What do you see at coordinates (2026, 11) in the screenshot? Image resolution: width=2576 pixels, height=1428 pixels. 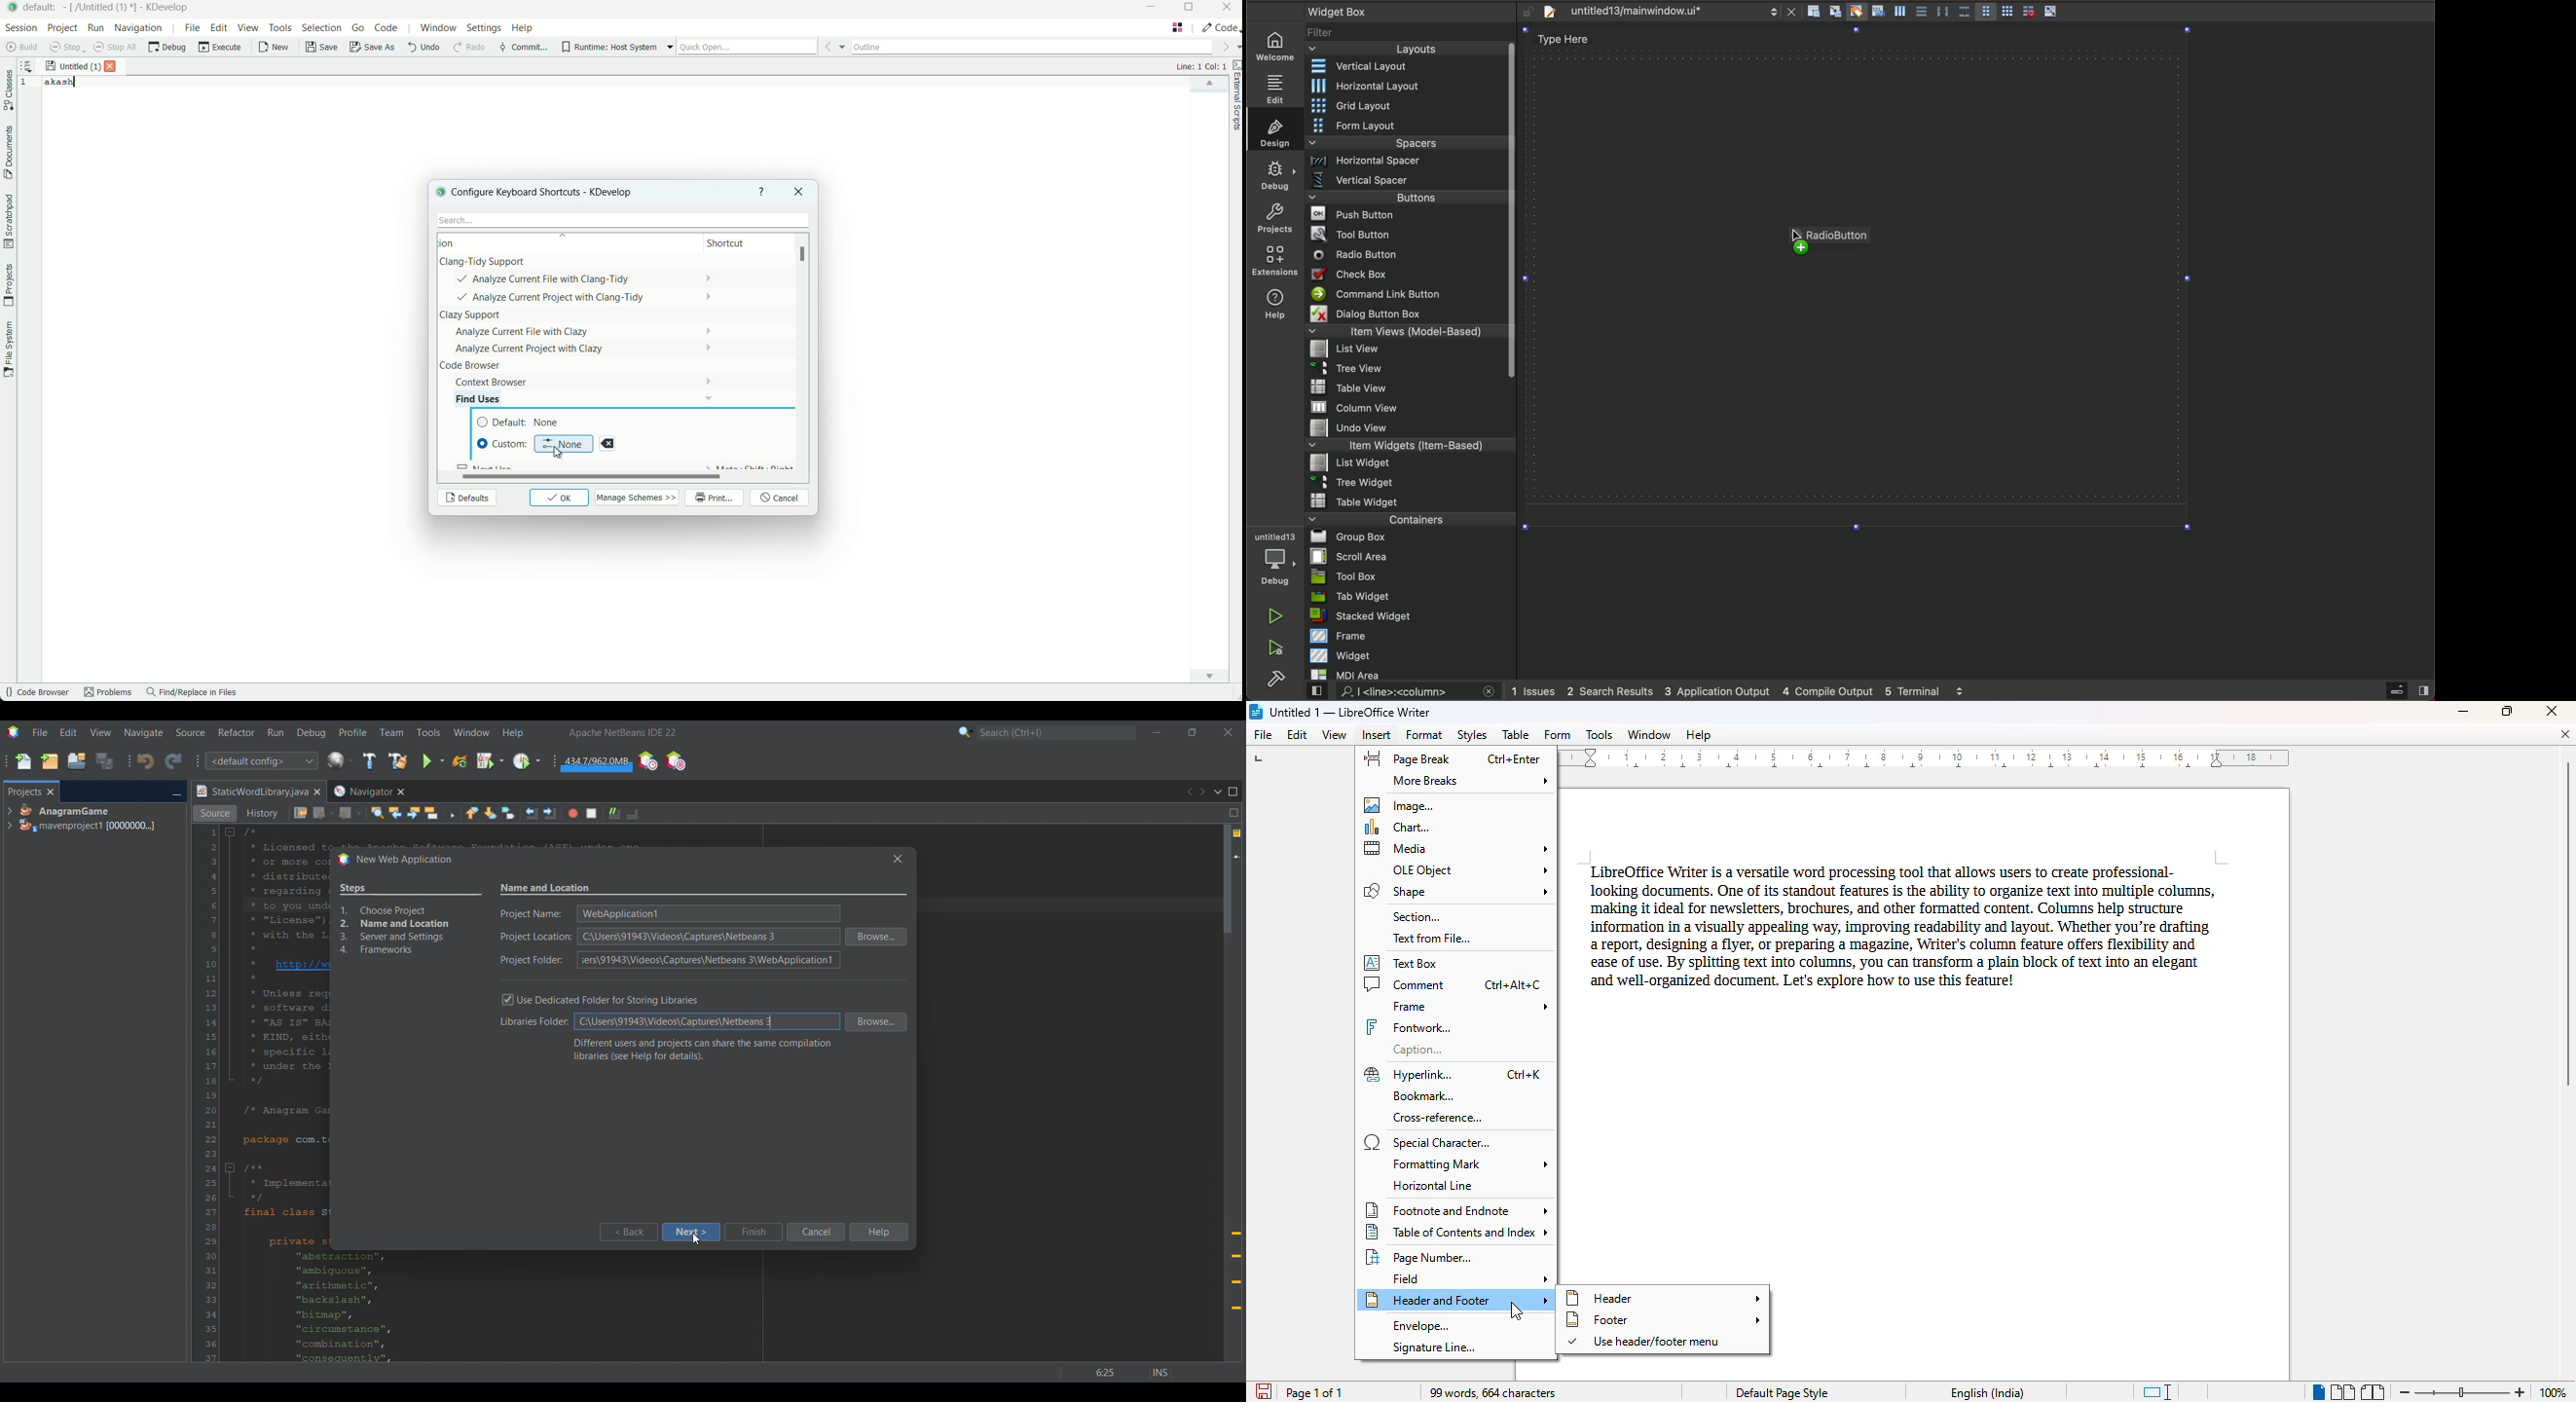 I see `` at bounding box center [2026, 11].